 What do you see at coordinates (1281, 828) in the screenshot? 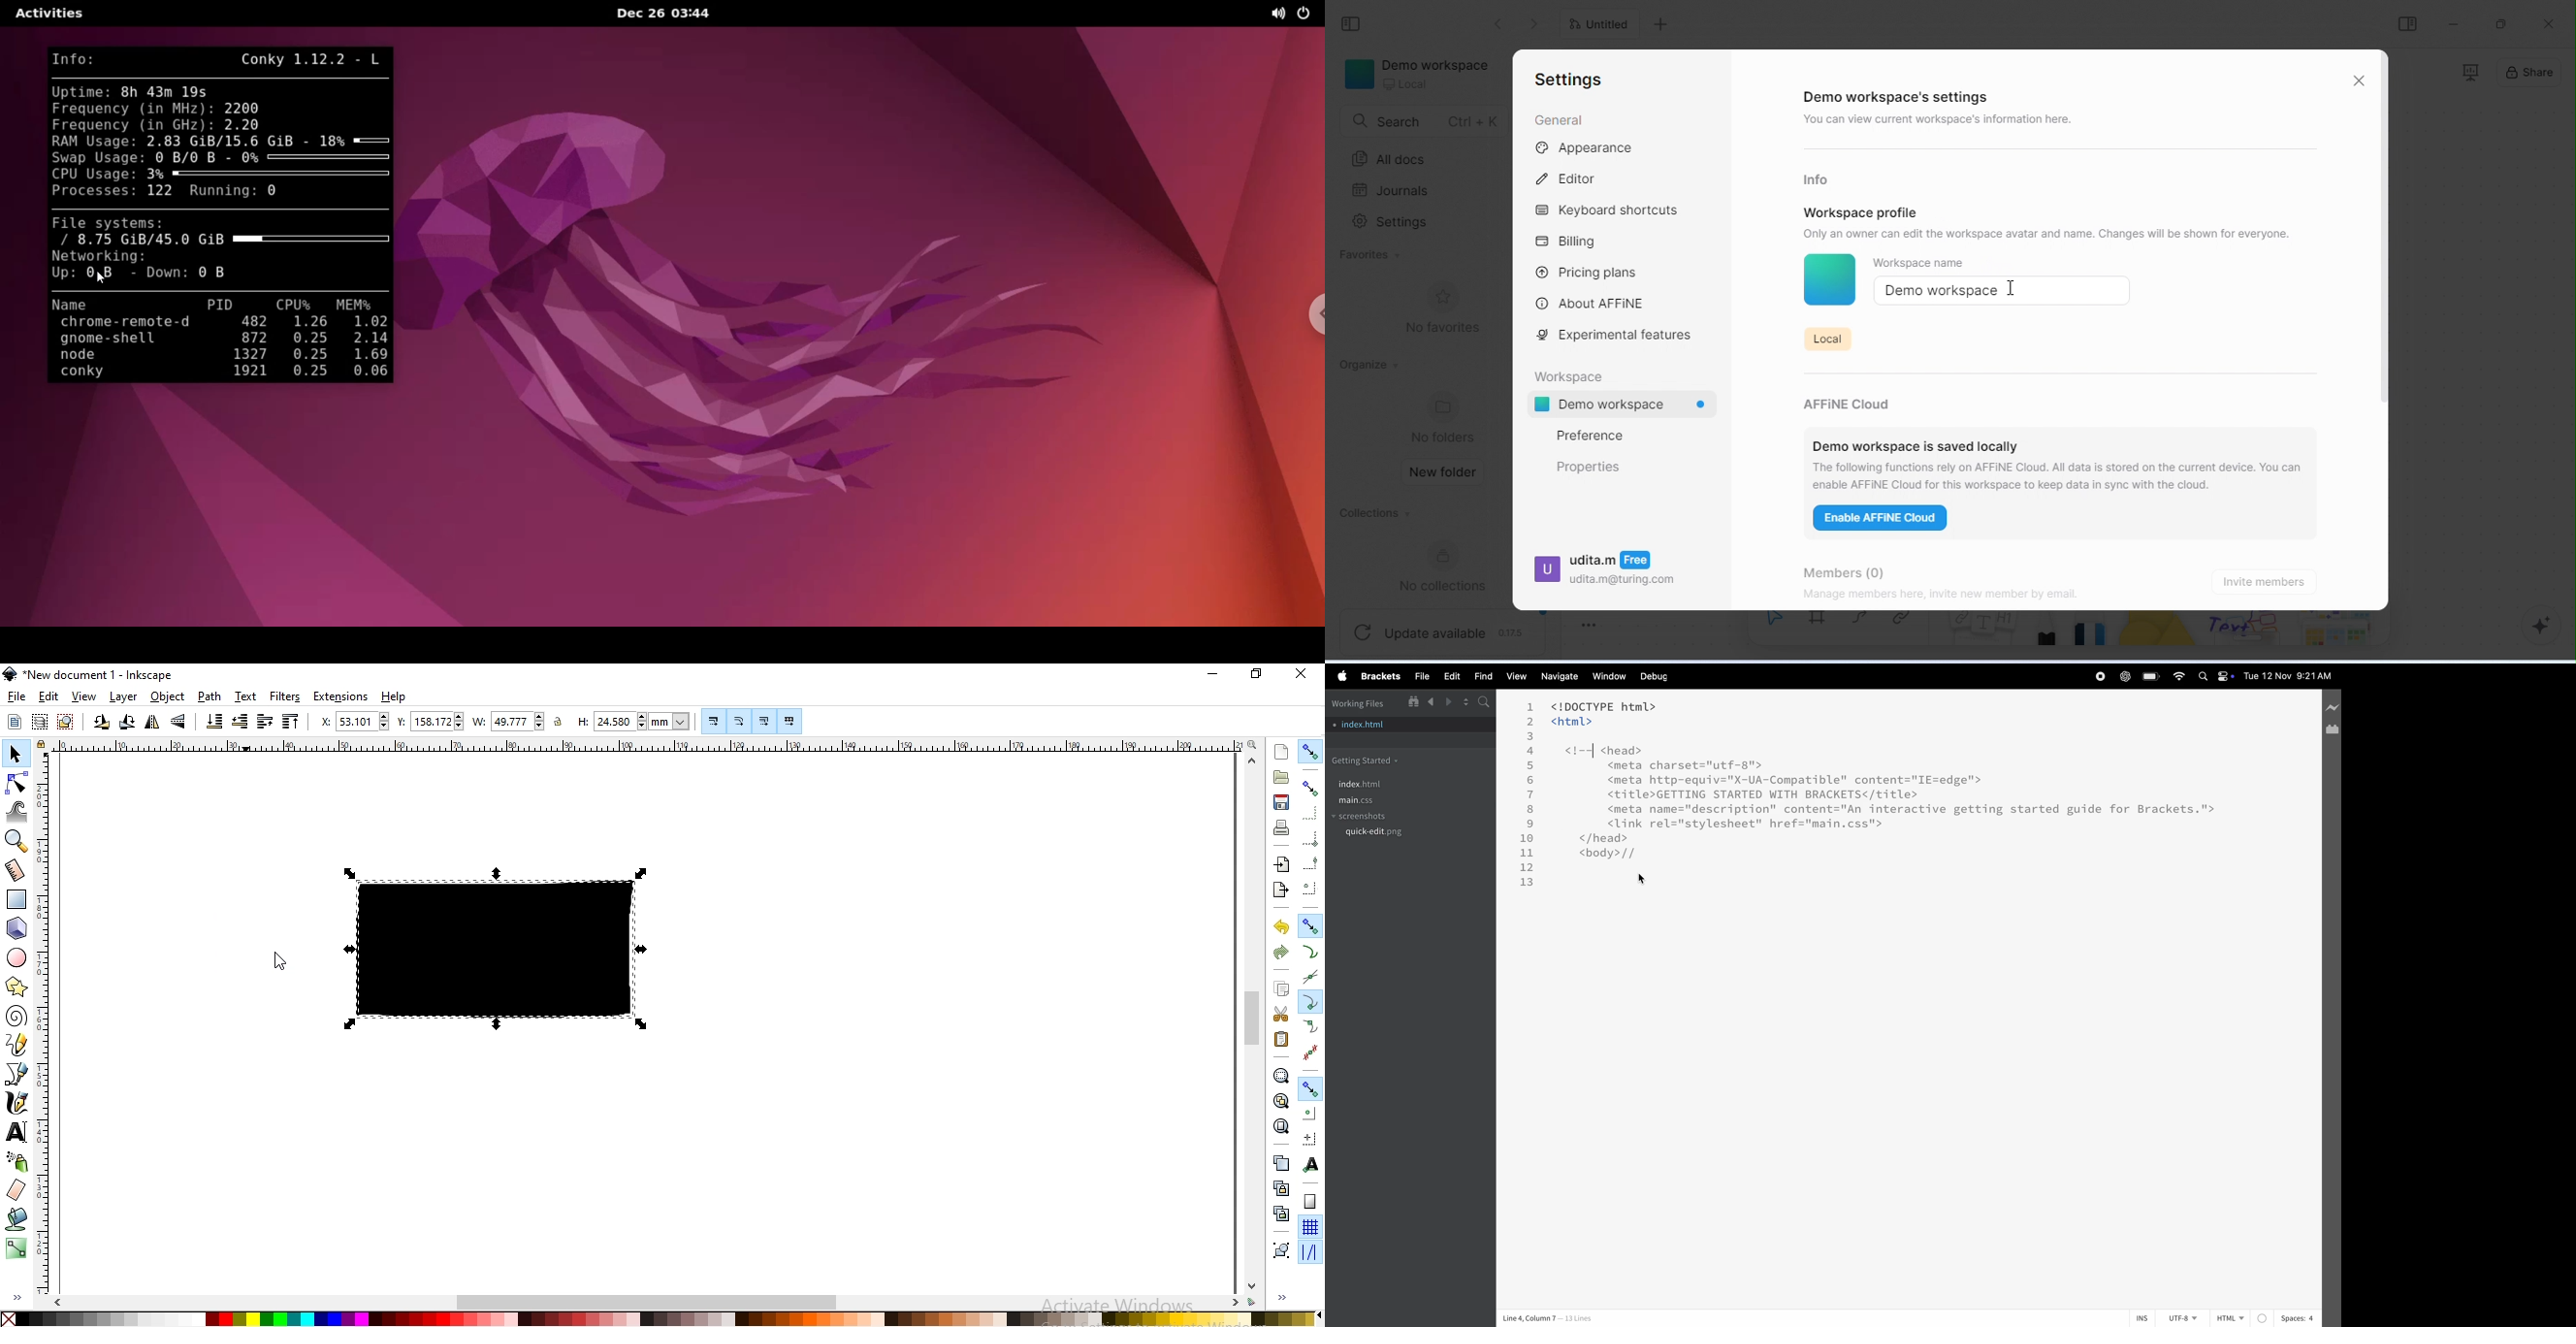
I see `print document` at bounding box center [1281, 828].